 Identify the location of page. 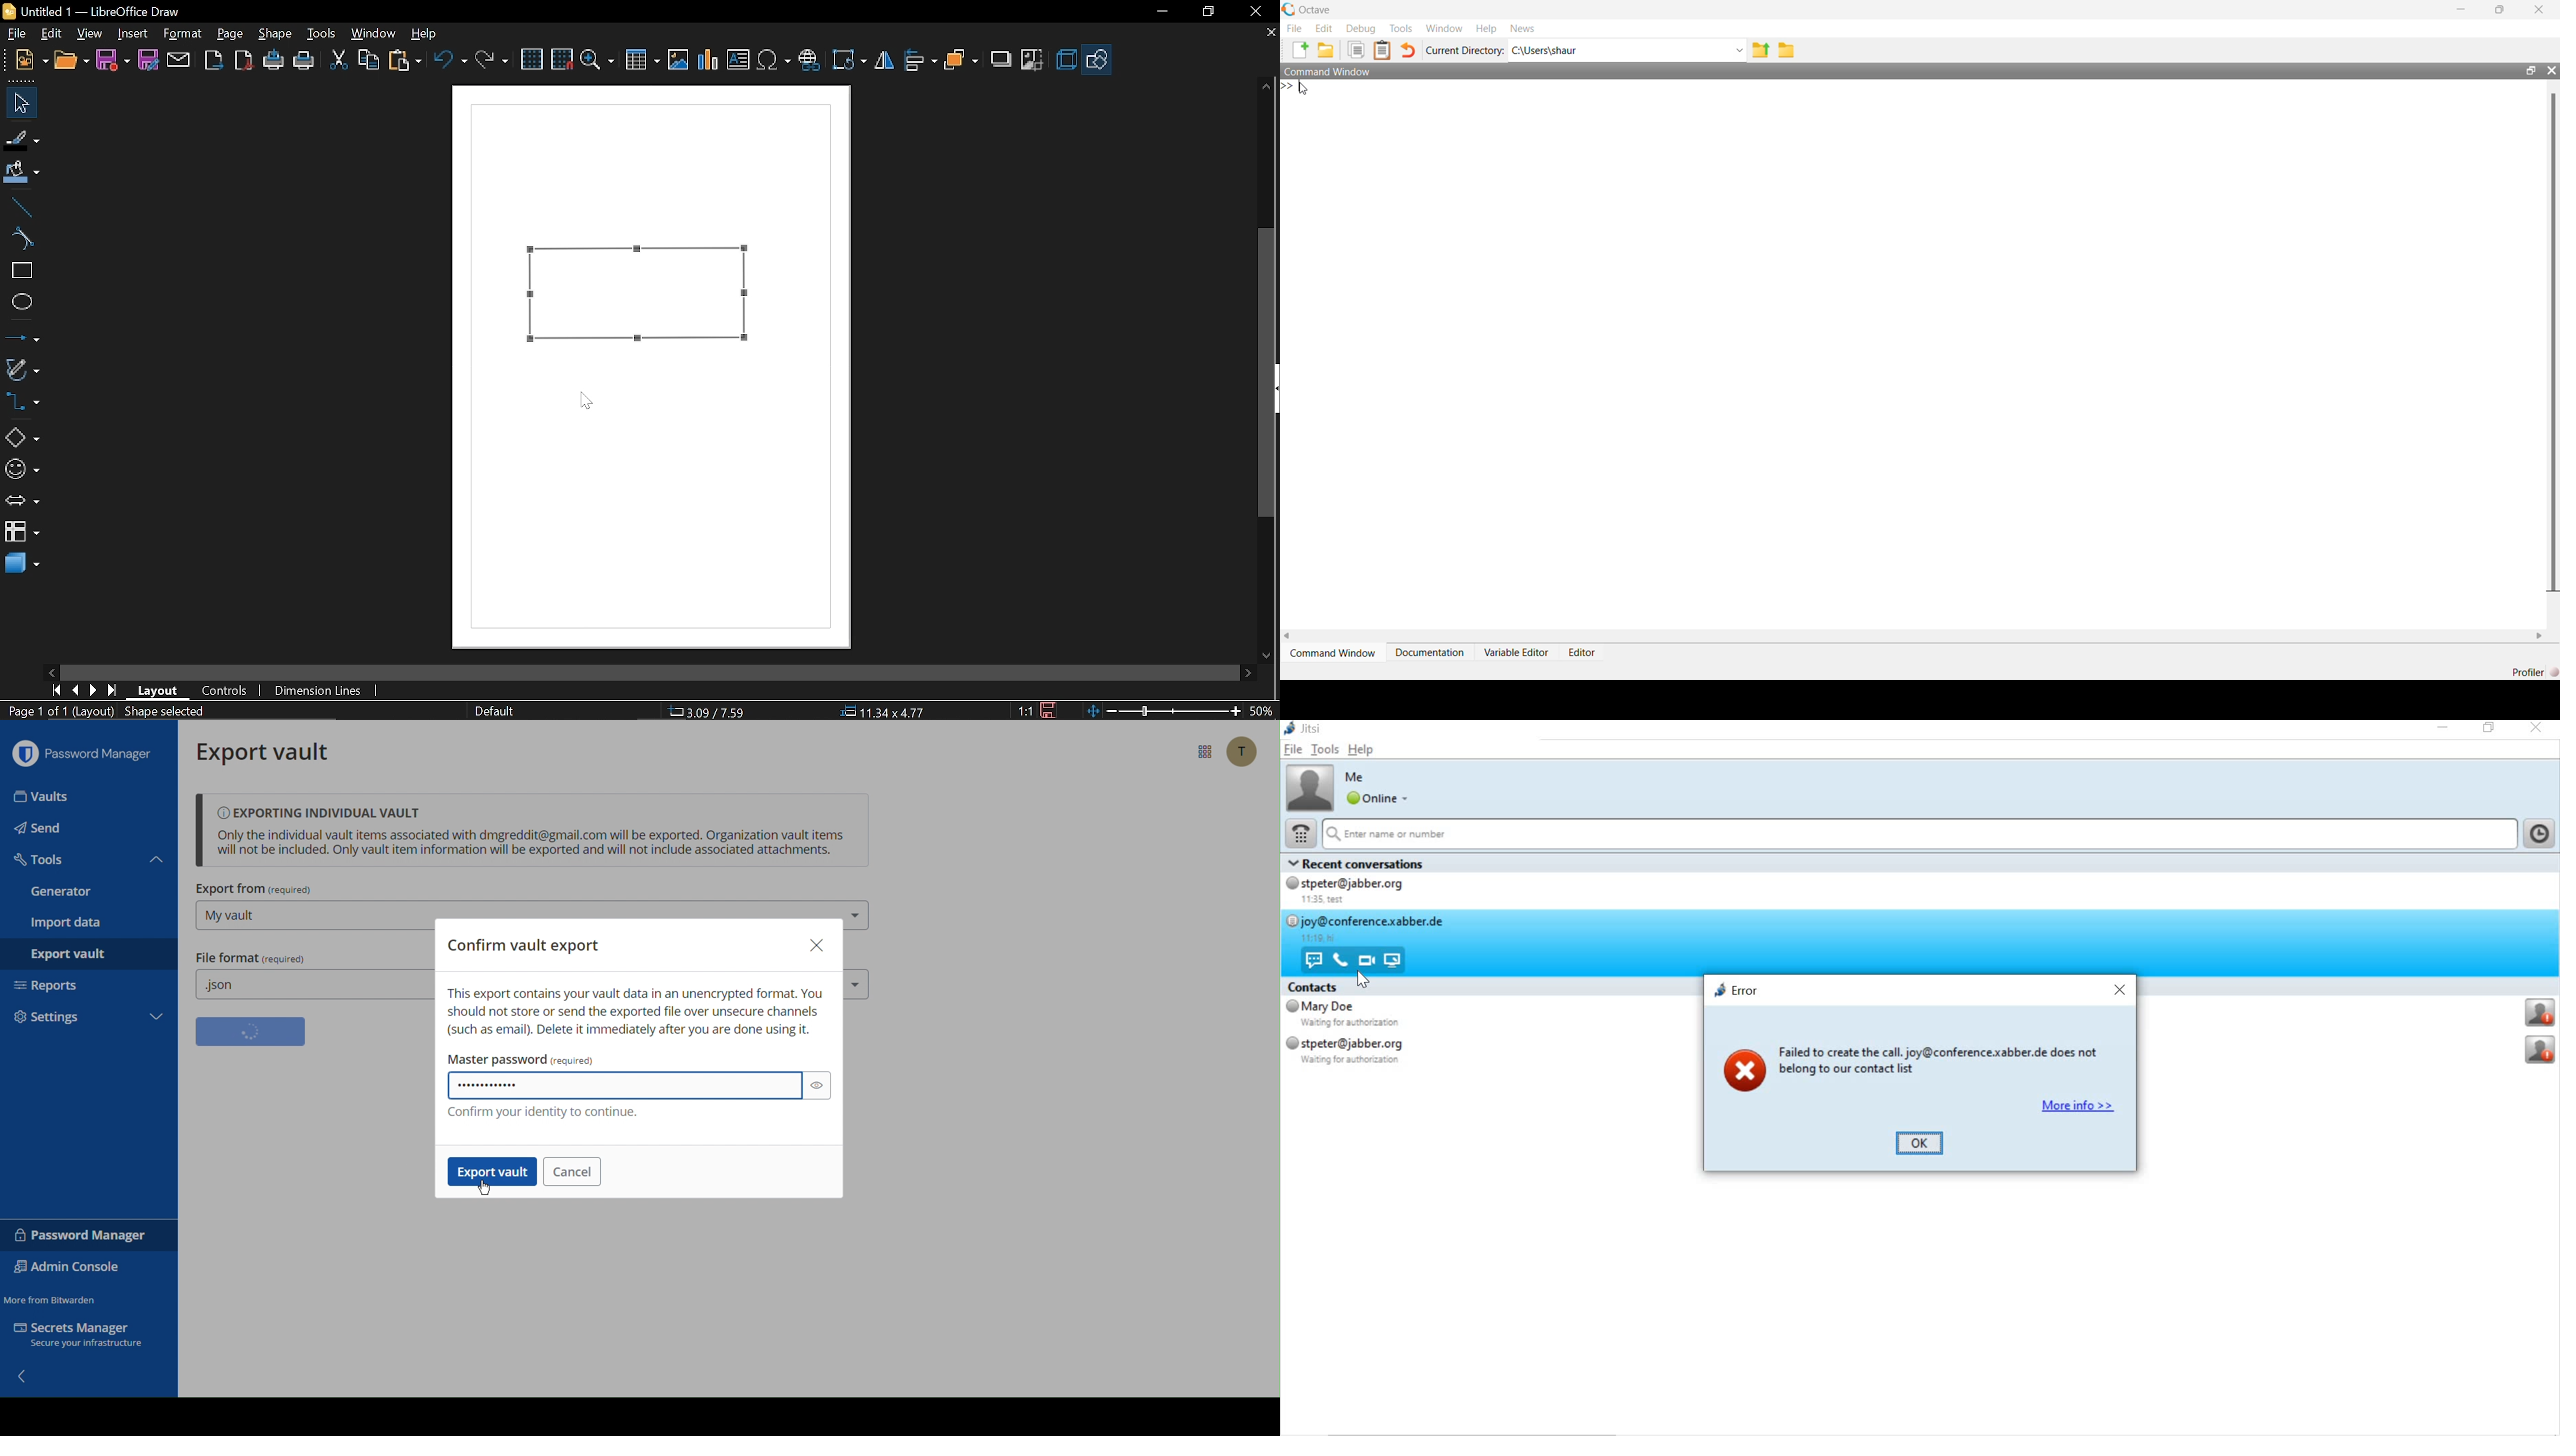
(231, 33).